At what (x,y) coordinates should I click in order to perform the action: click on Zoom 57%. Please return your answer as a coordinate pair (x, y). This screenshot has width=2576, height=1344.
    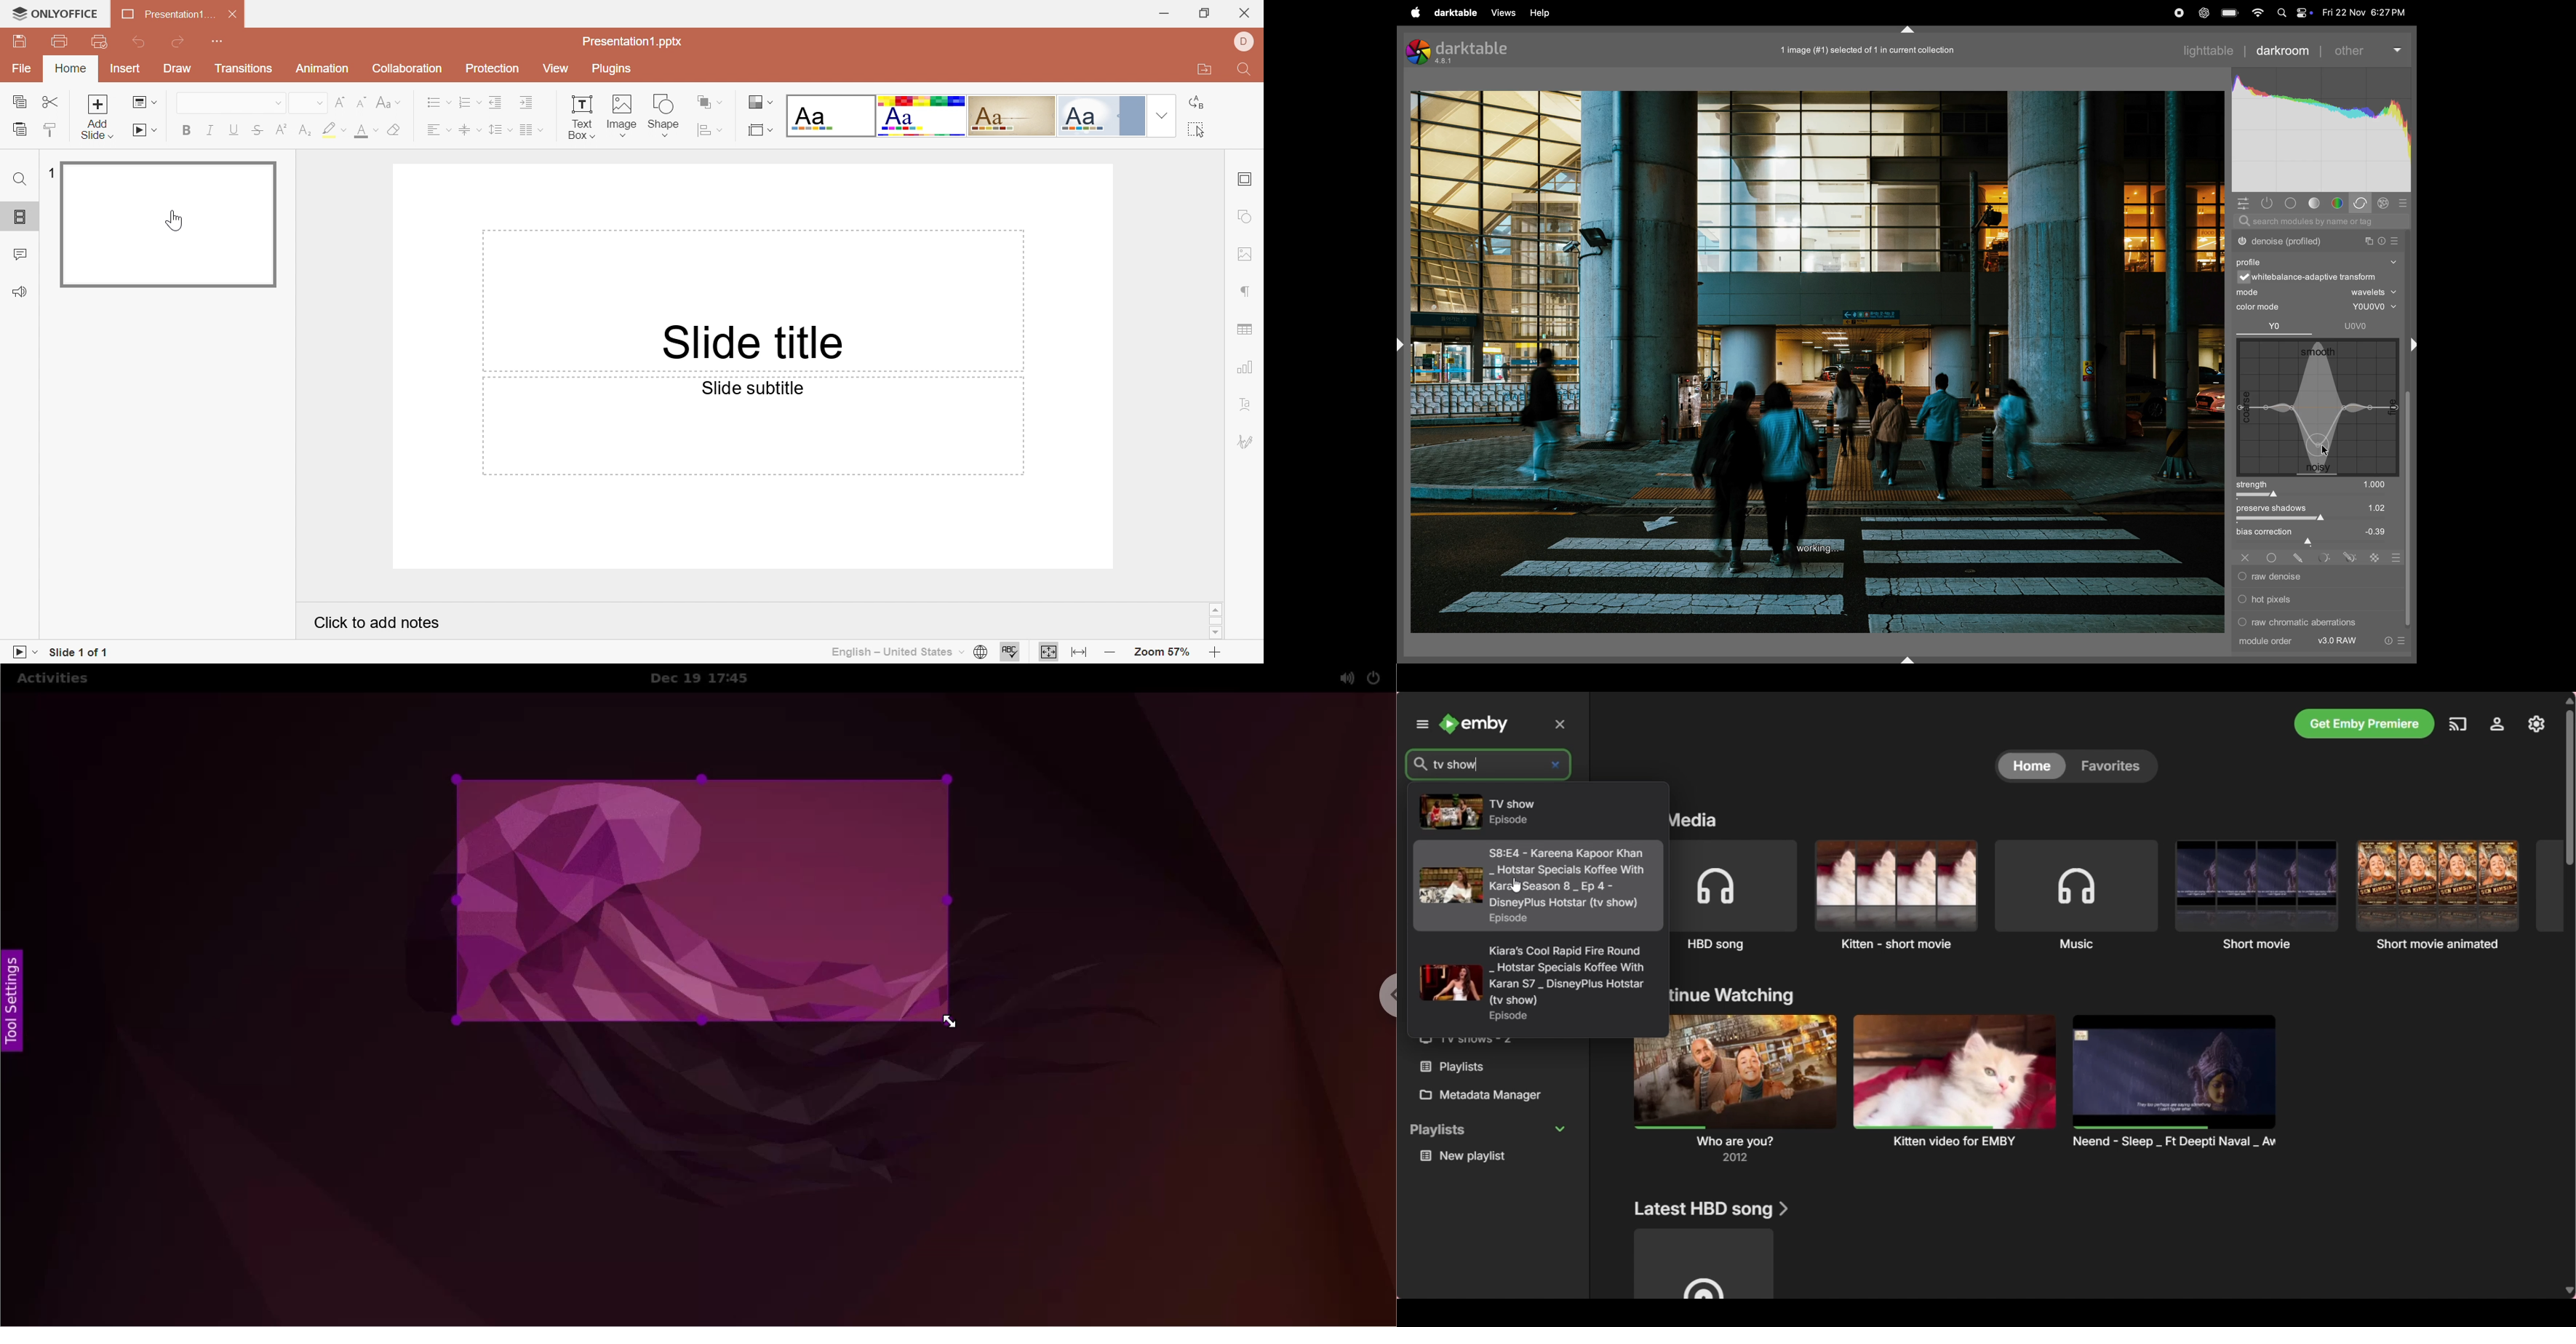
    Looking at the image, I should click on (1162, 652).